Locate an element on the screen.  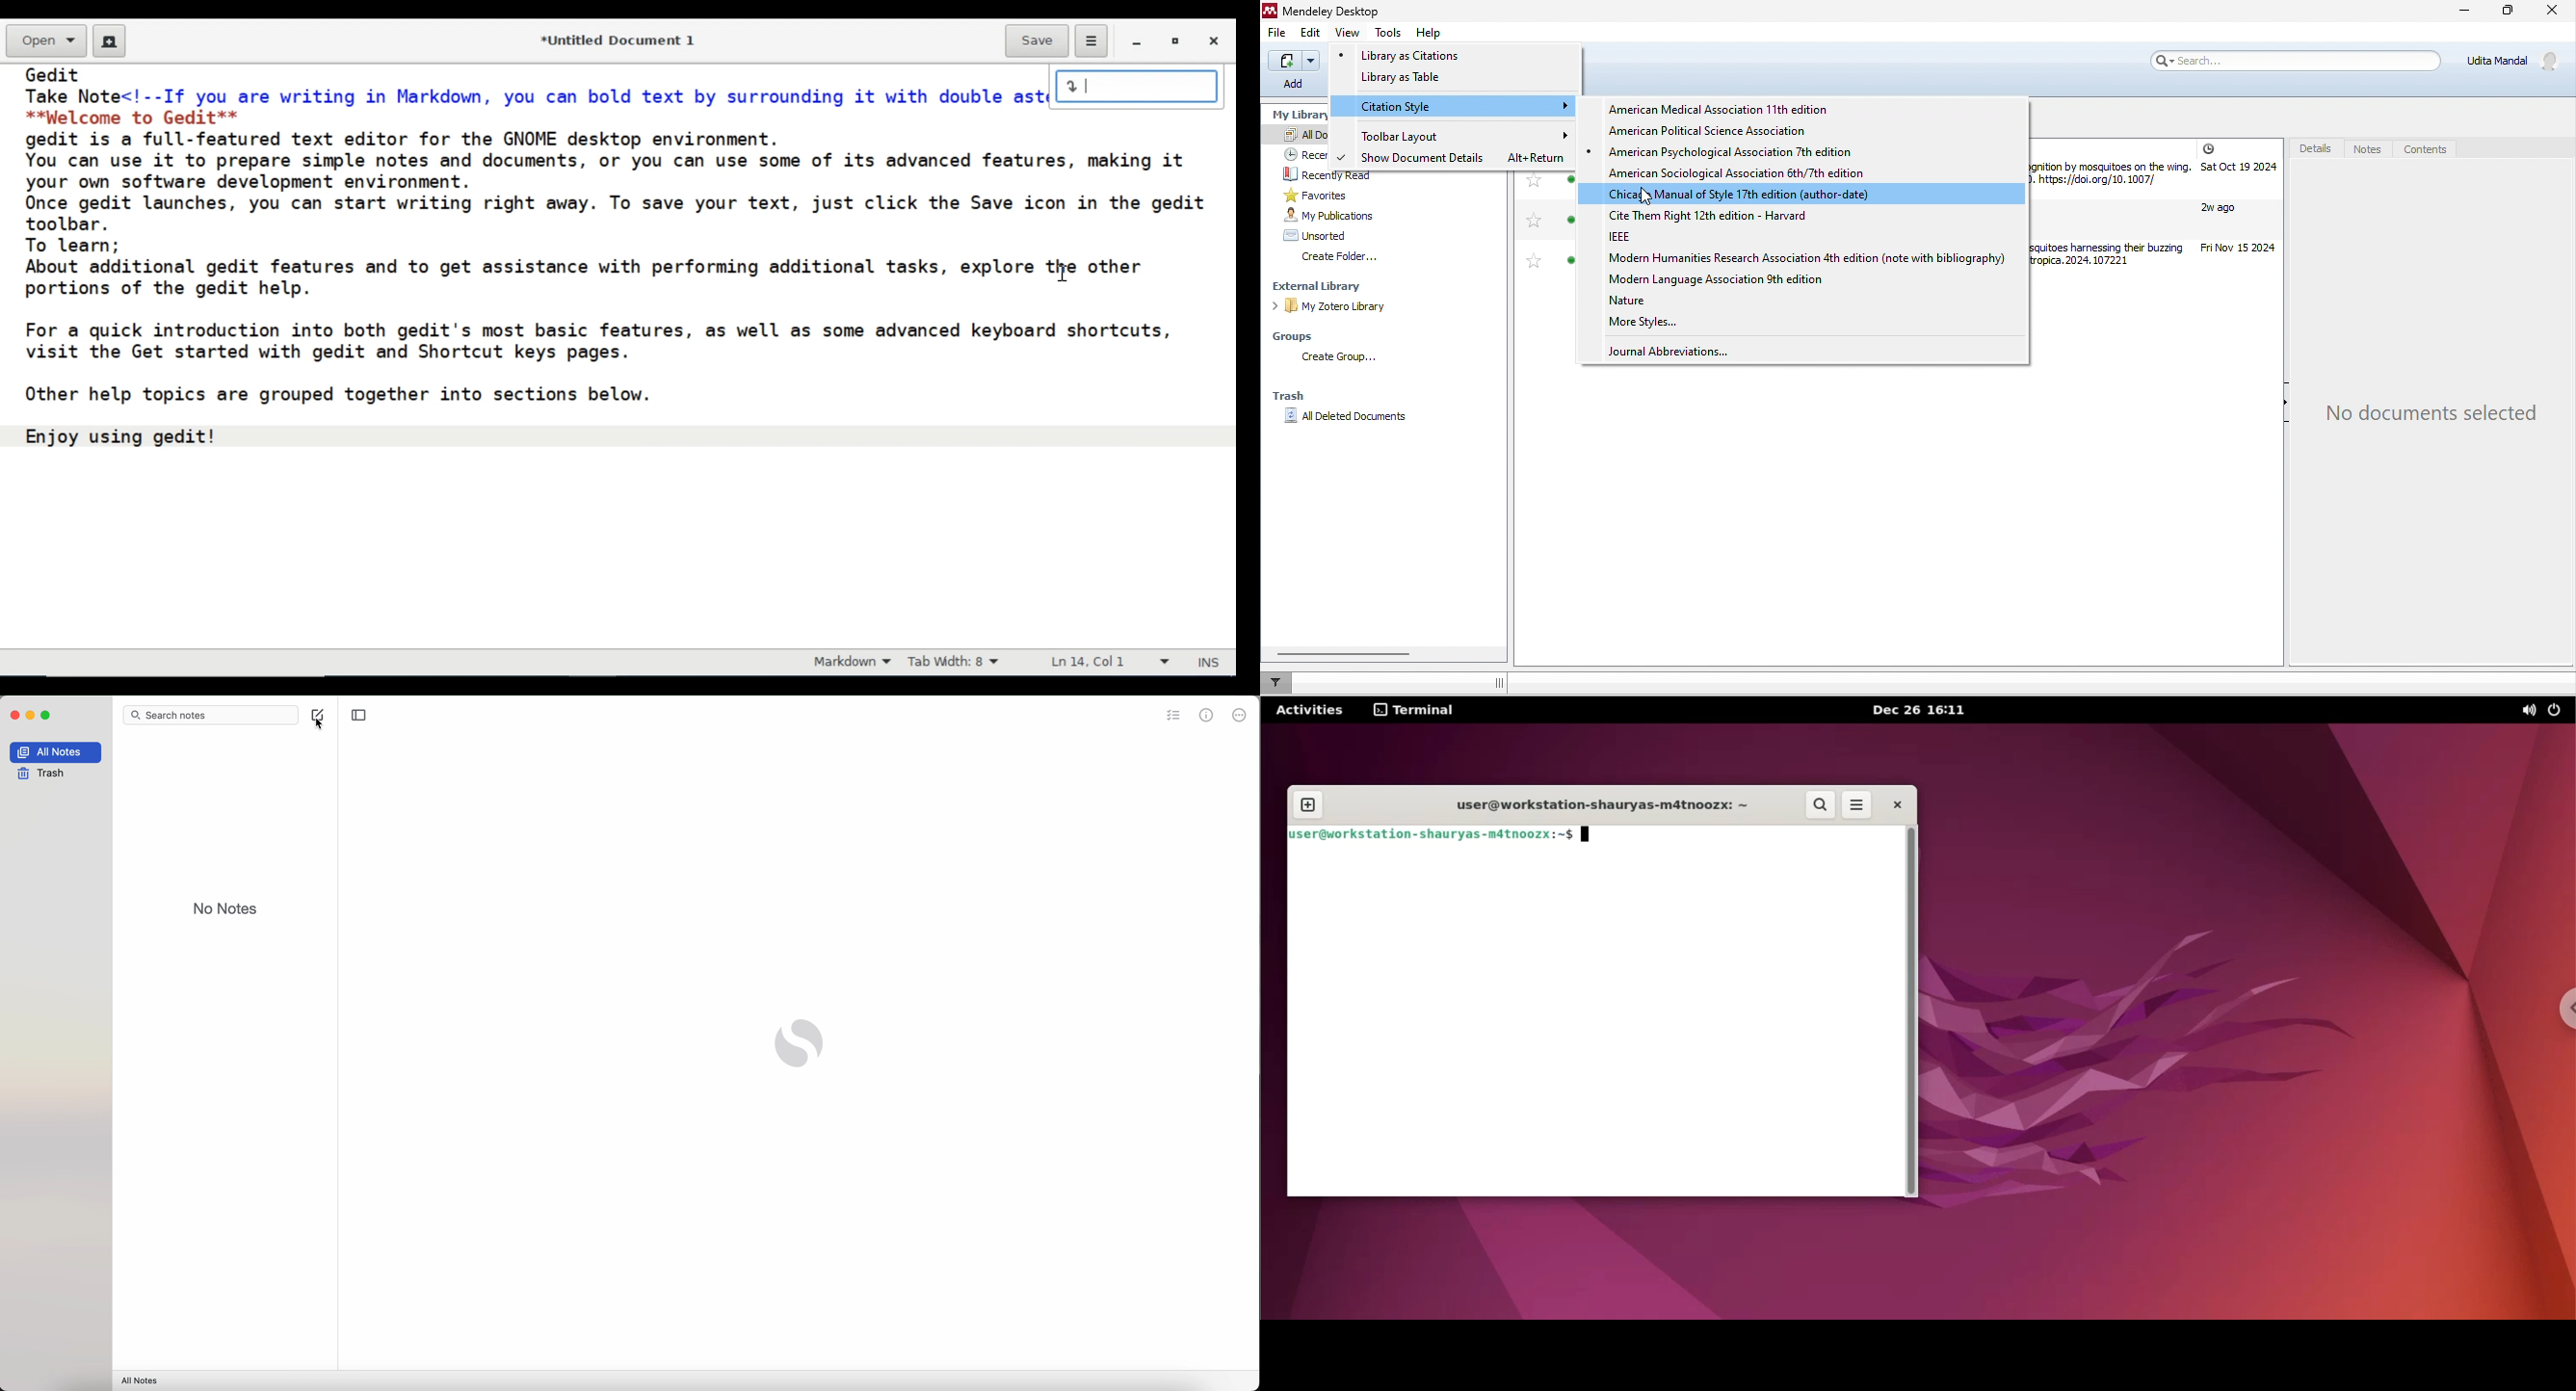
minimize is located at coordinates (1139, 43).